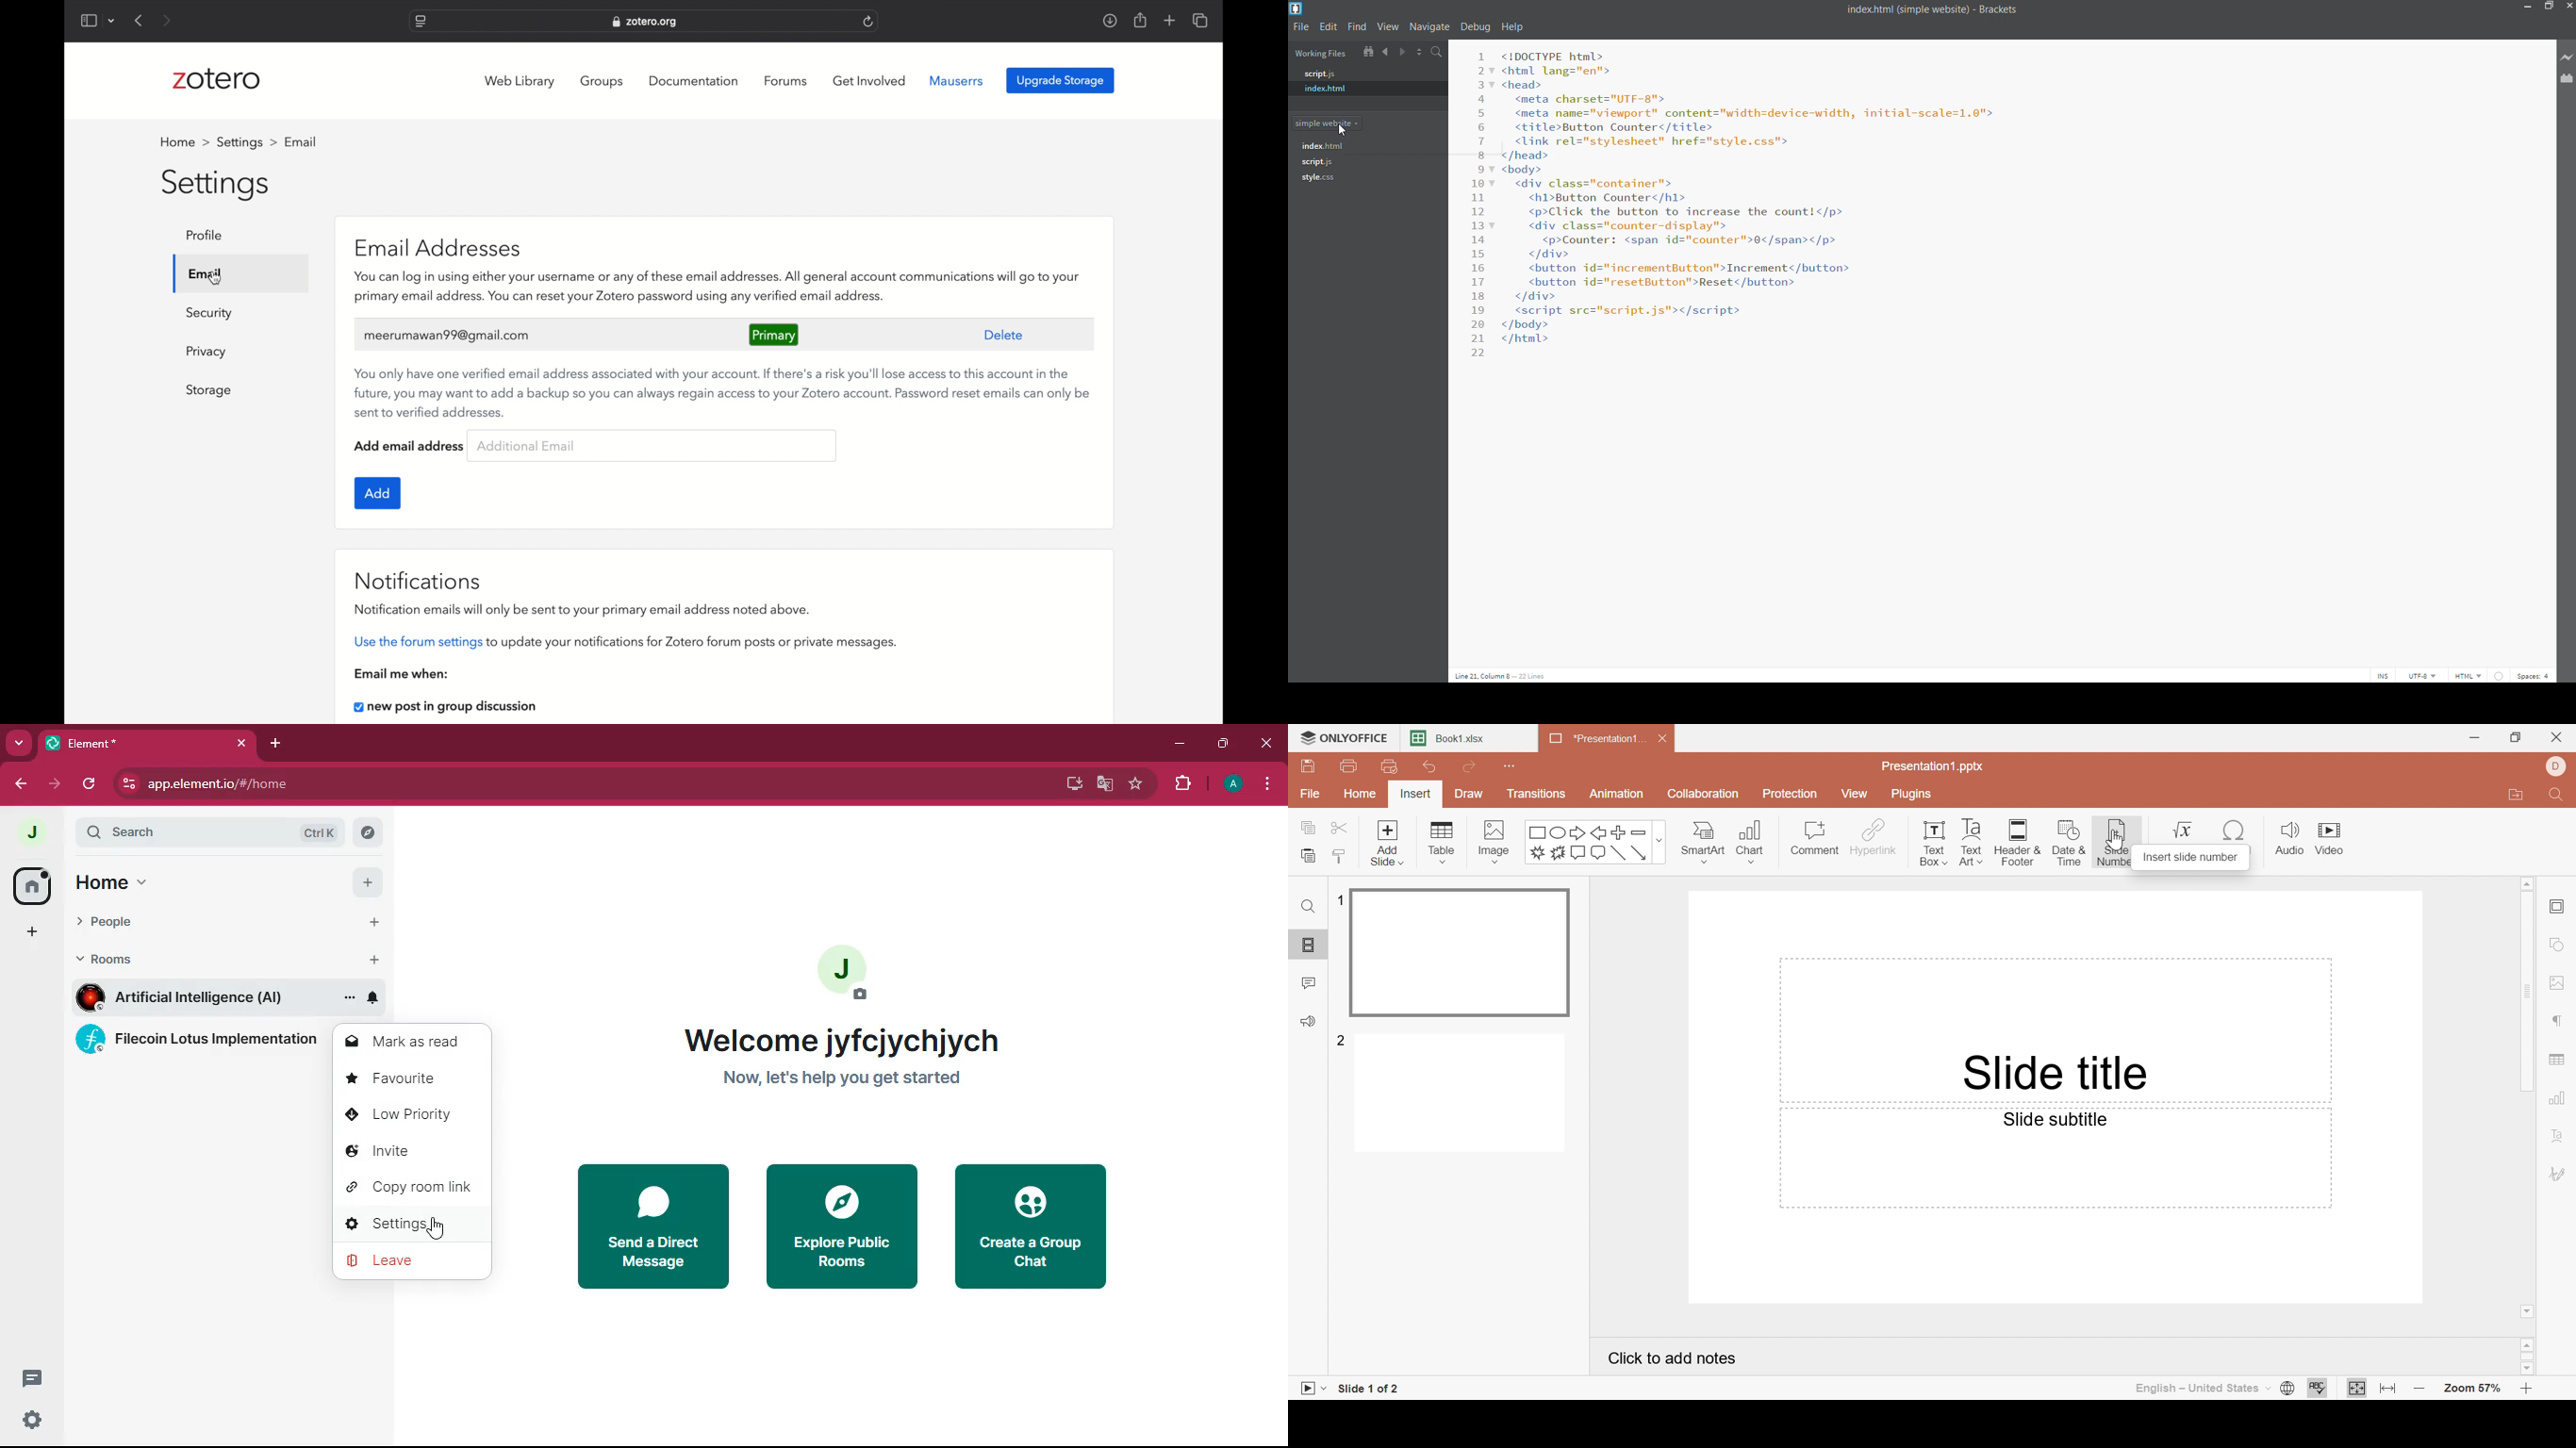  I want to click on copy room link , so click(410, 1186).